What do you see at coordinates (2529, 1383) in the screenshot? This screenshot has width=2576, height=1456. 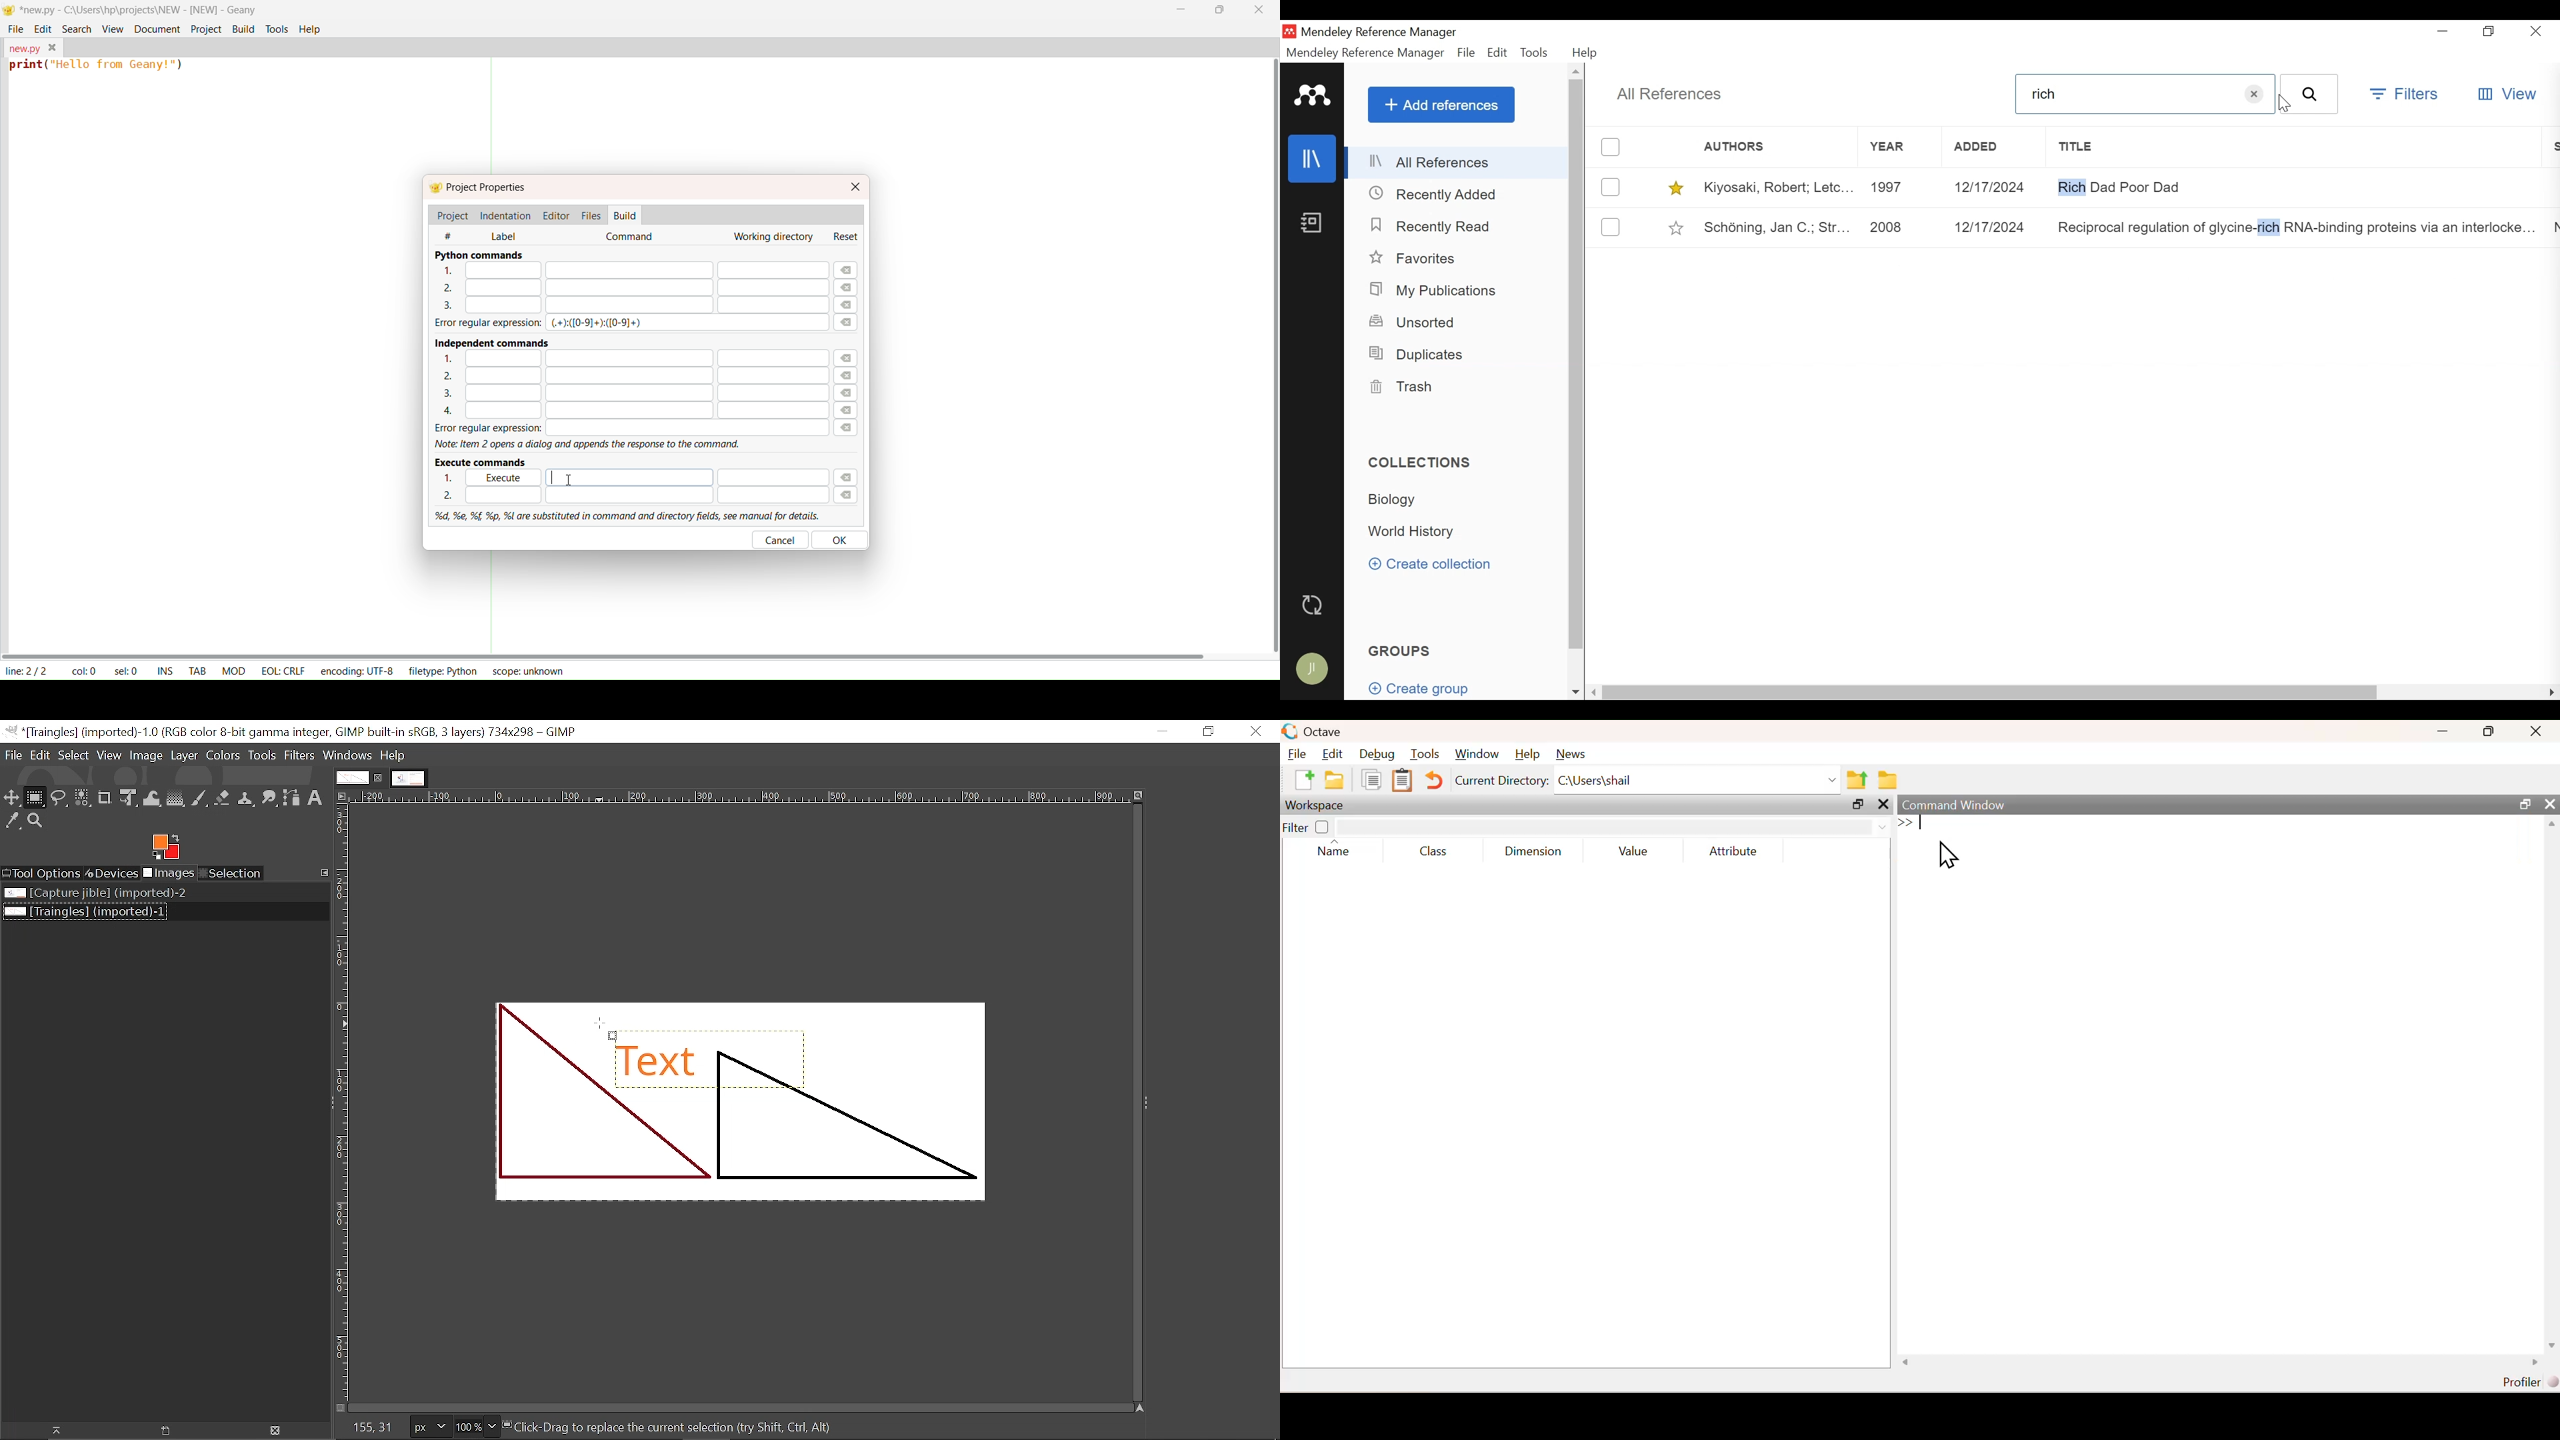 I see `Profiler` at bounding box center [2529, 1383].